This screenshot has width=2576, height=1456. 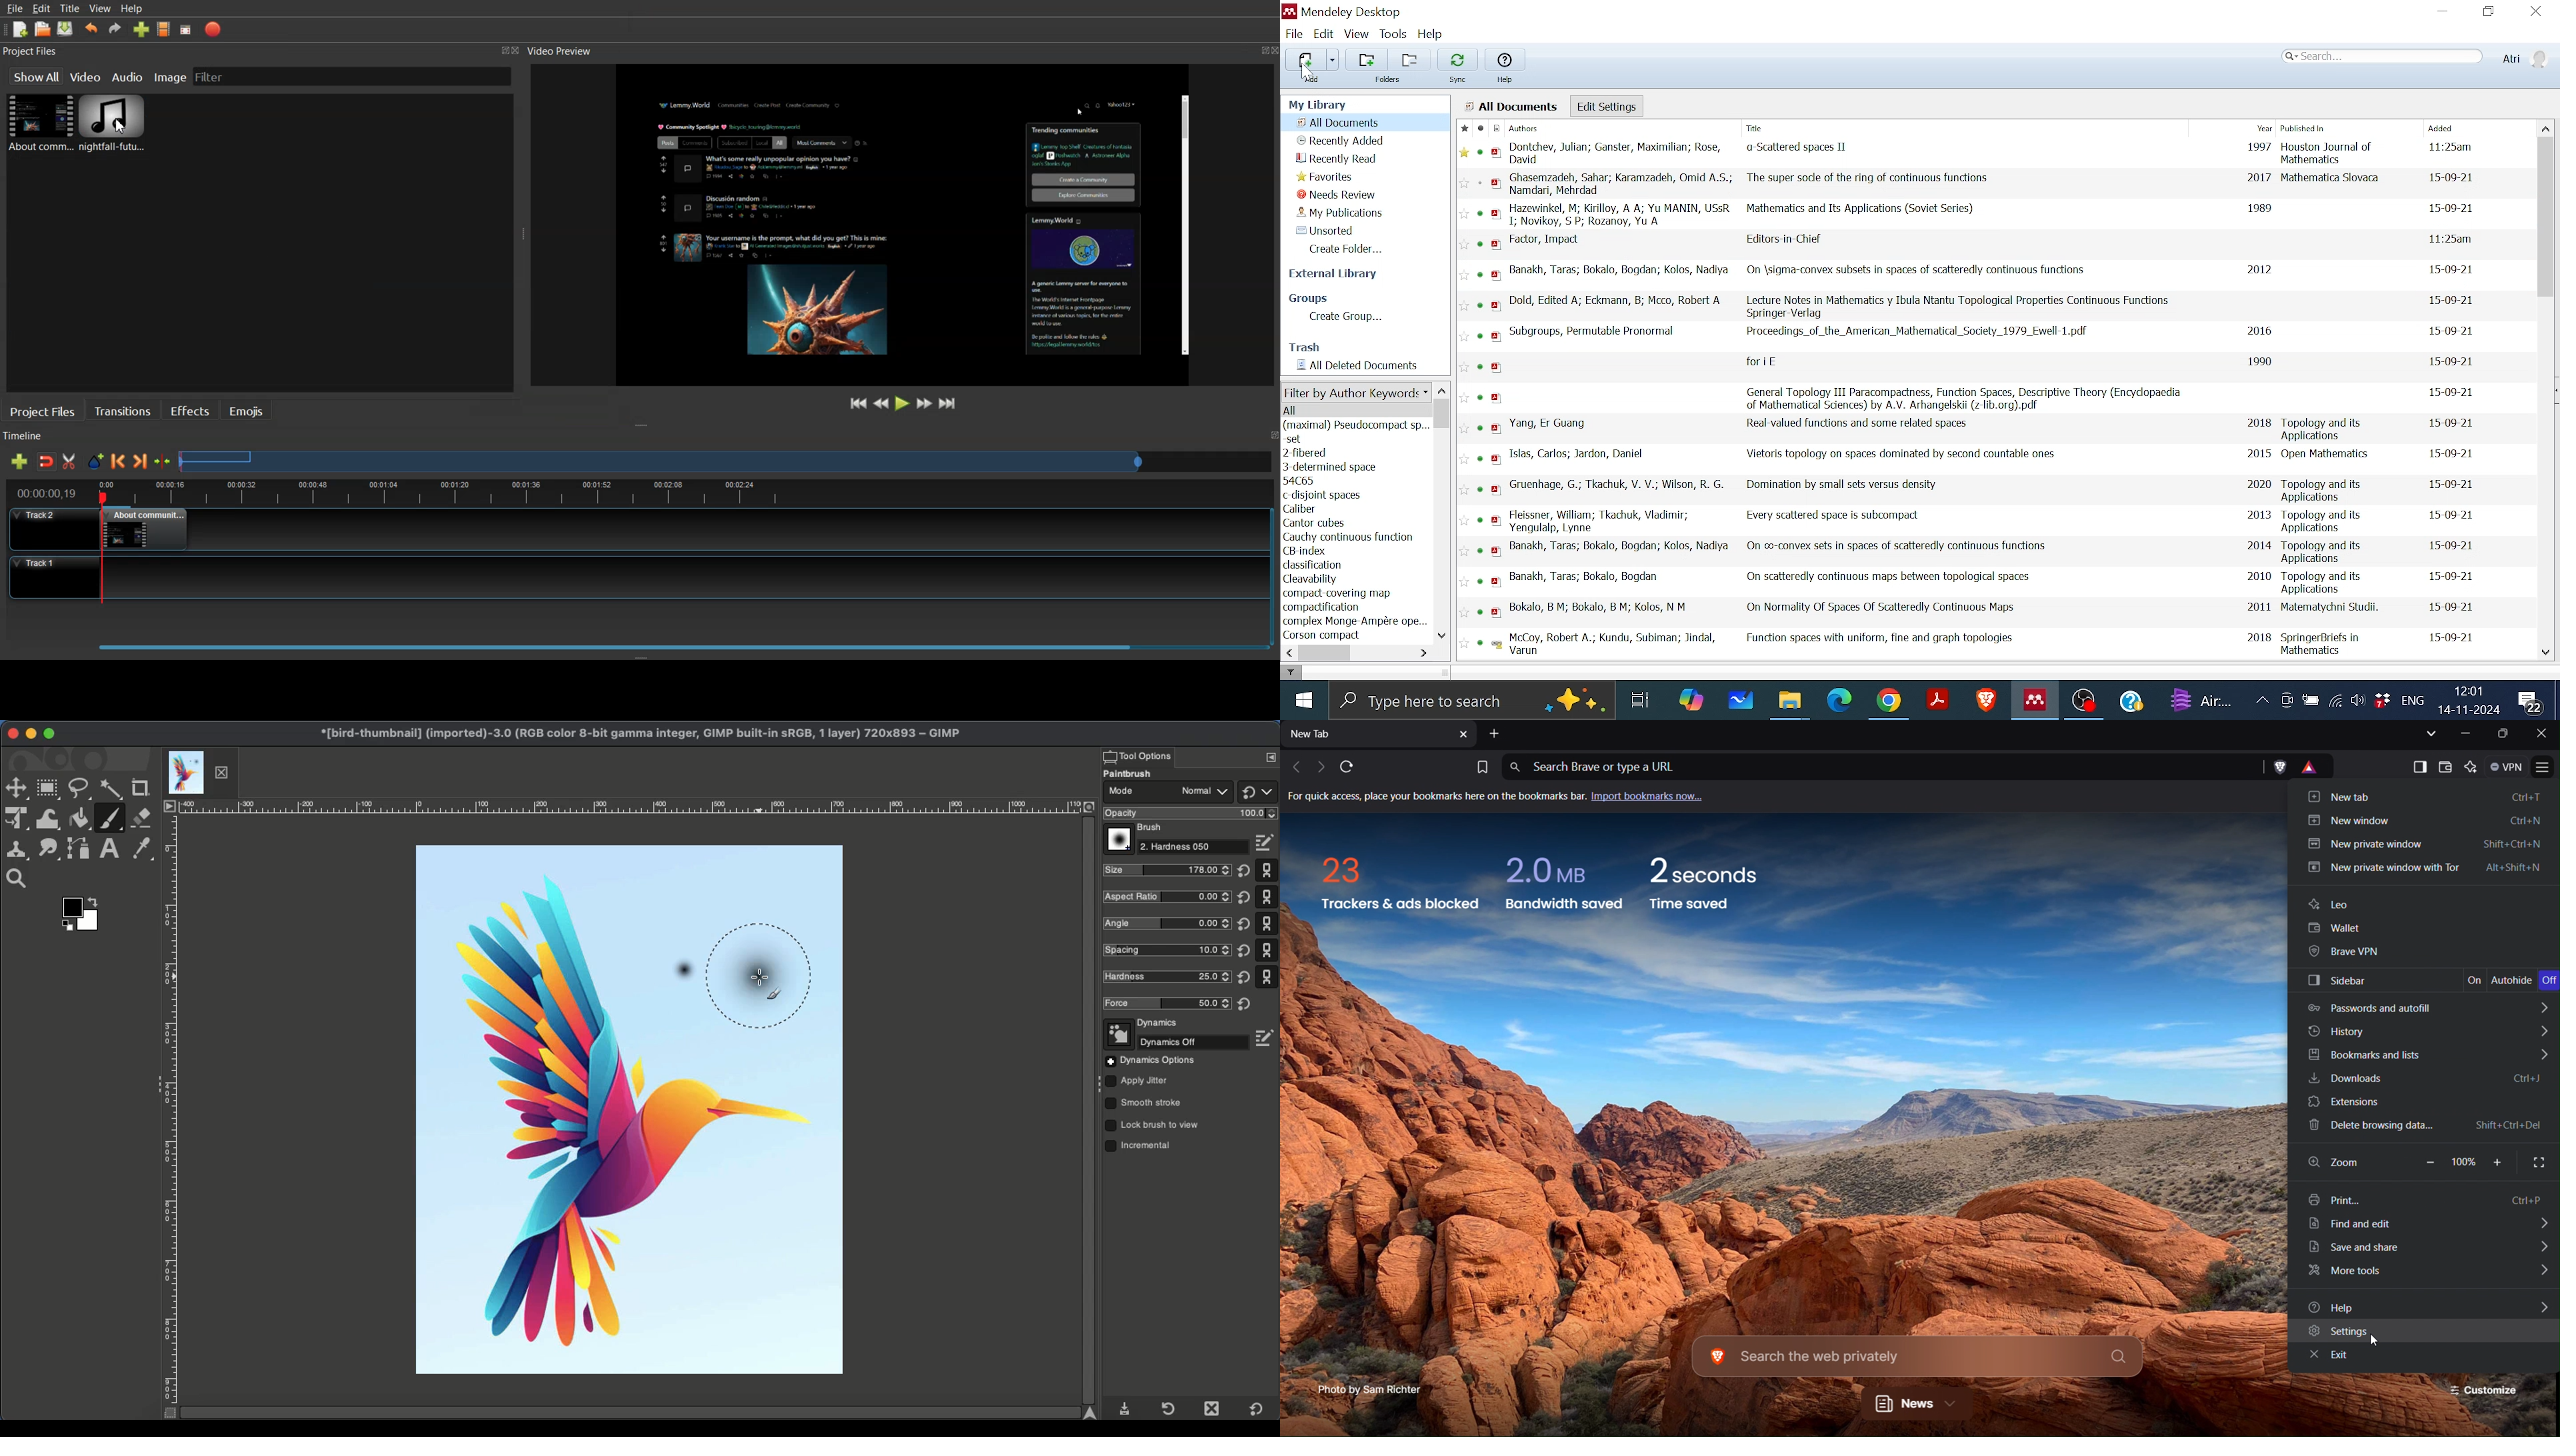 I want to click on Force, so click(x=1166, y=1004).